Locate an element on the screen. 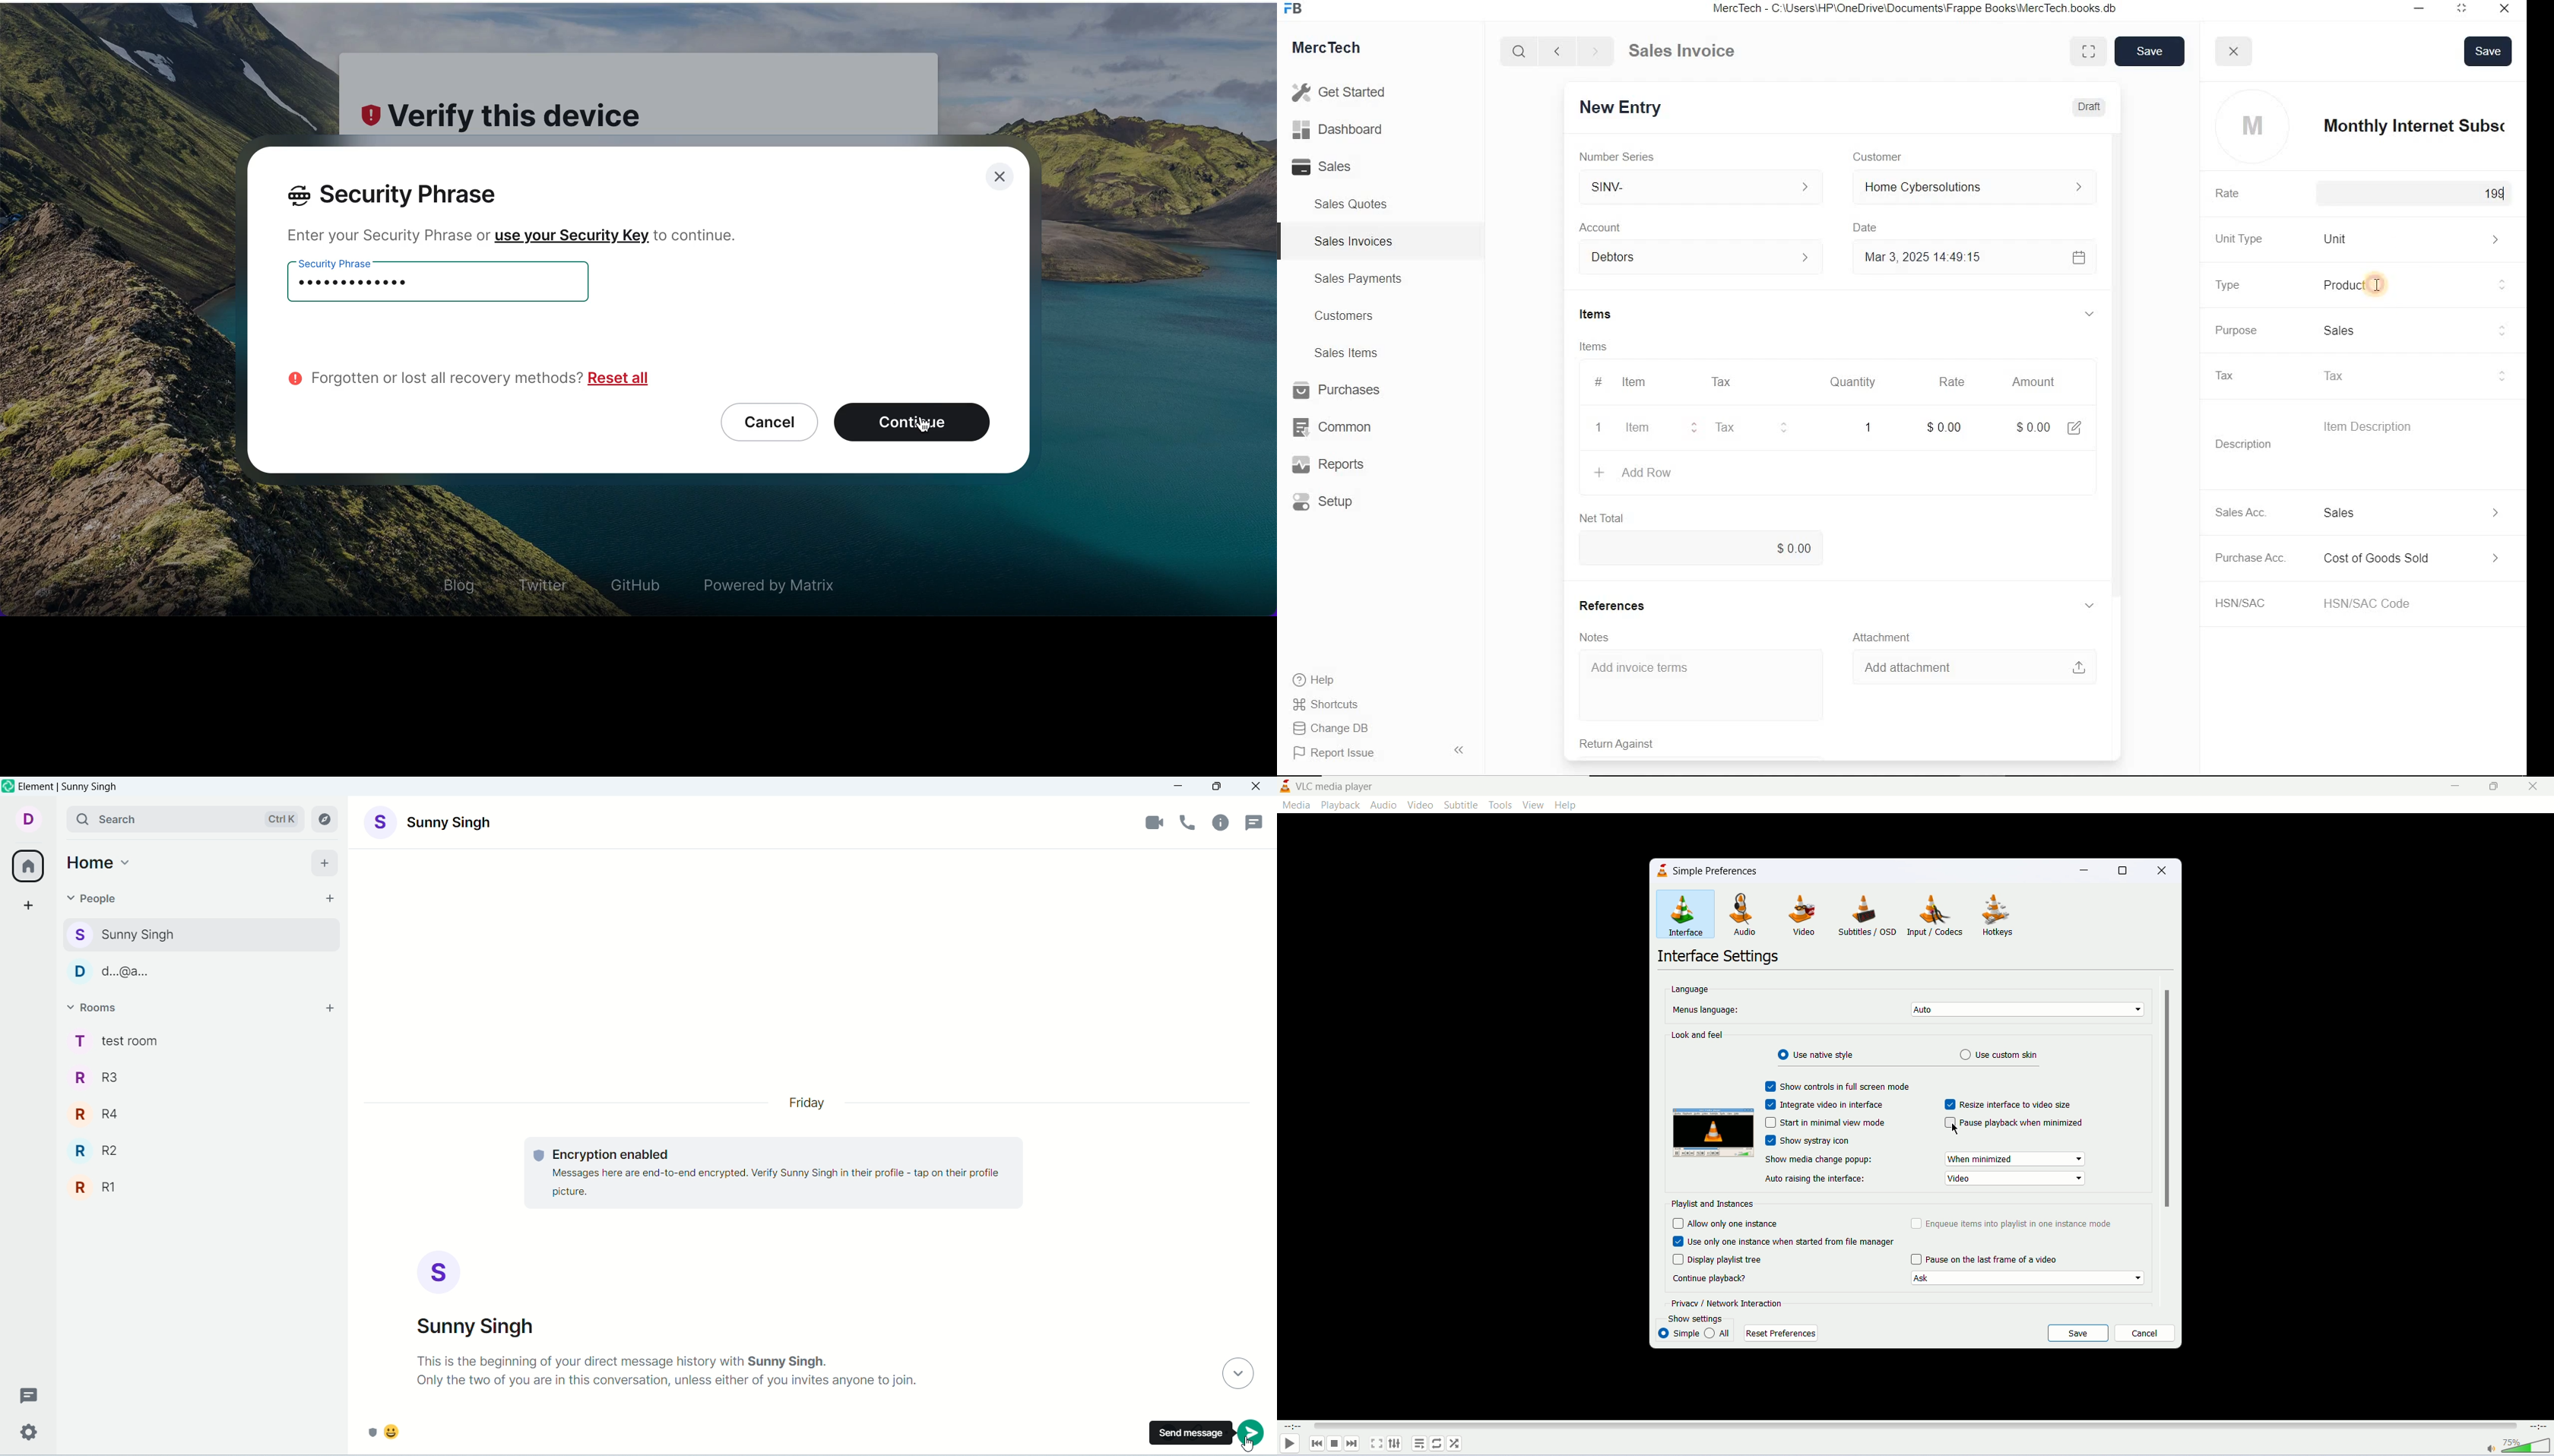  Toggle between form and full width is located at coordinates (2090, 51).